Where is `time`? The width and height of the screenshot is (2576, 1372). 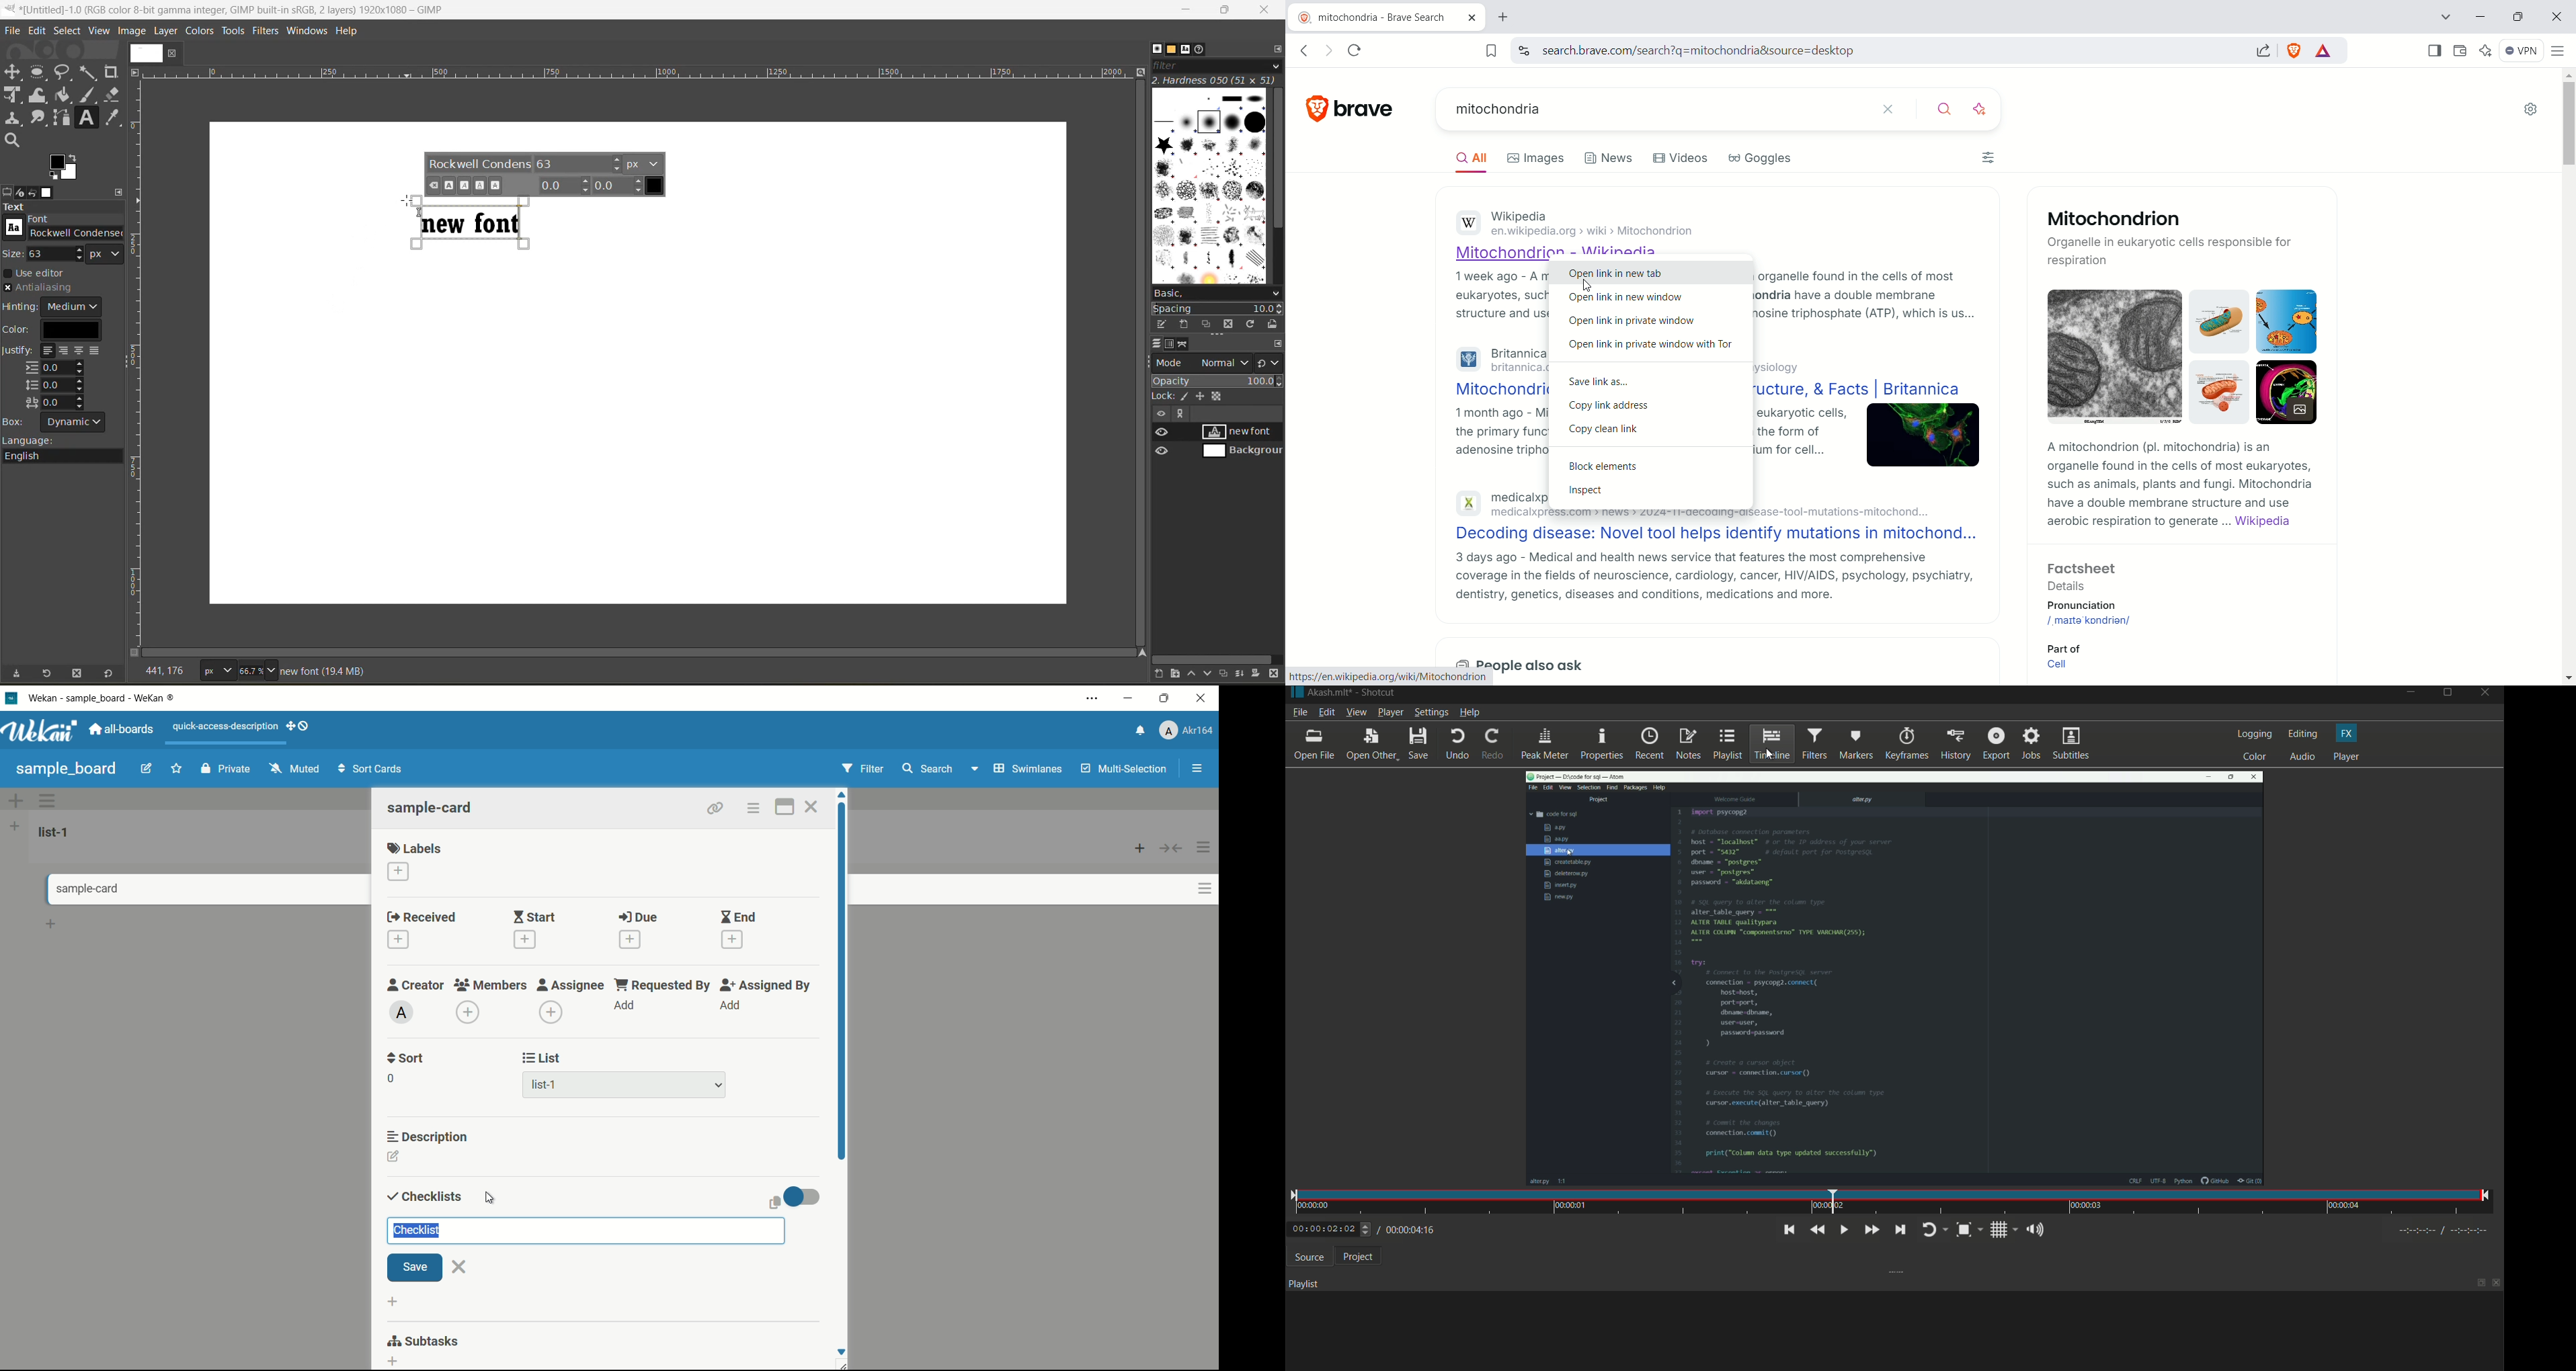
time is located at coordinates (1890, 1202).